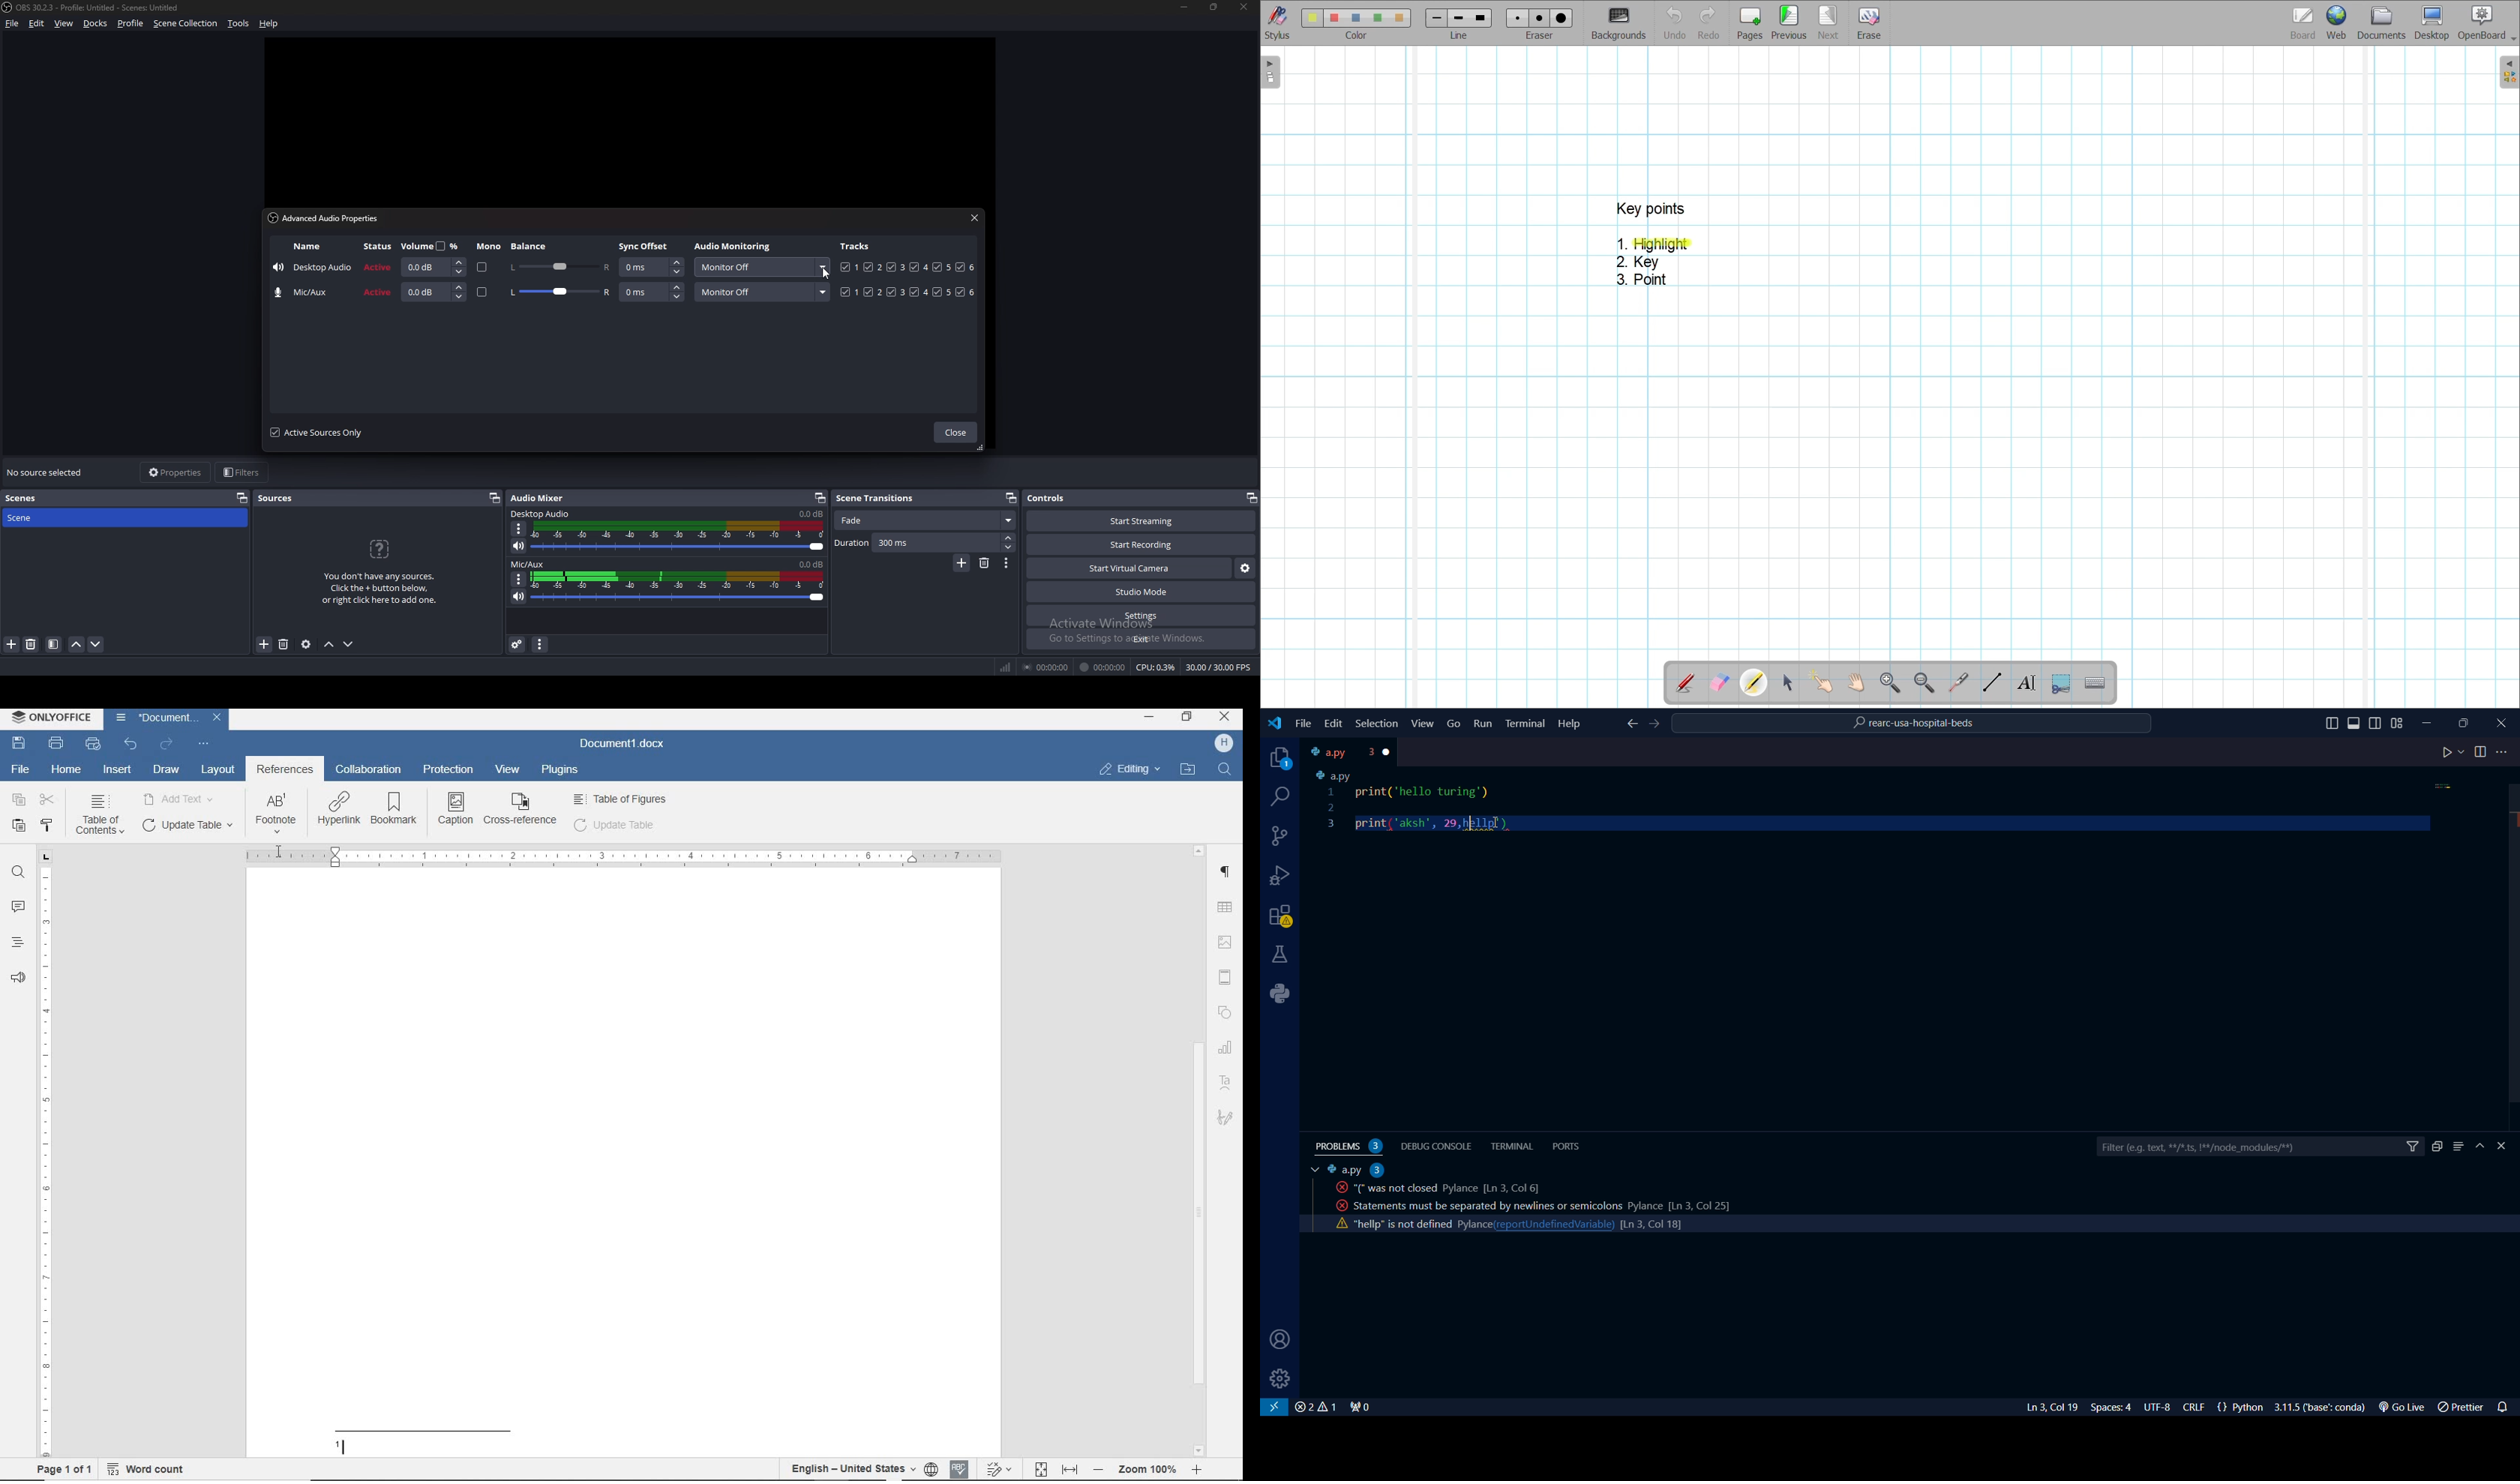  I want to click on options, so click(519, 579).